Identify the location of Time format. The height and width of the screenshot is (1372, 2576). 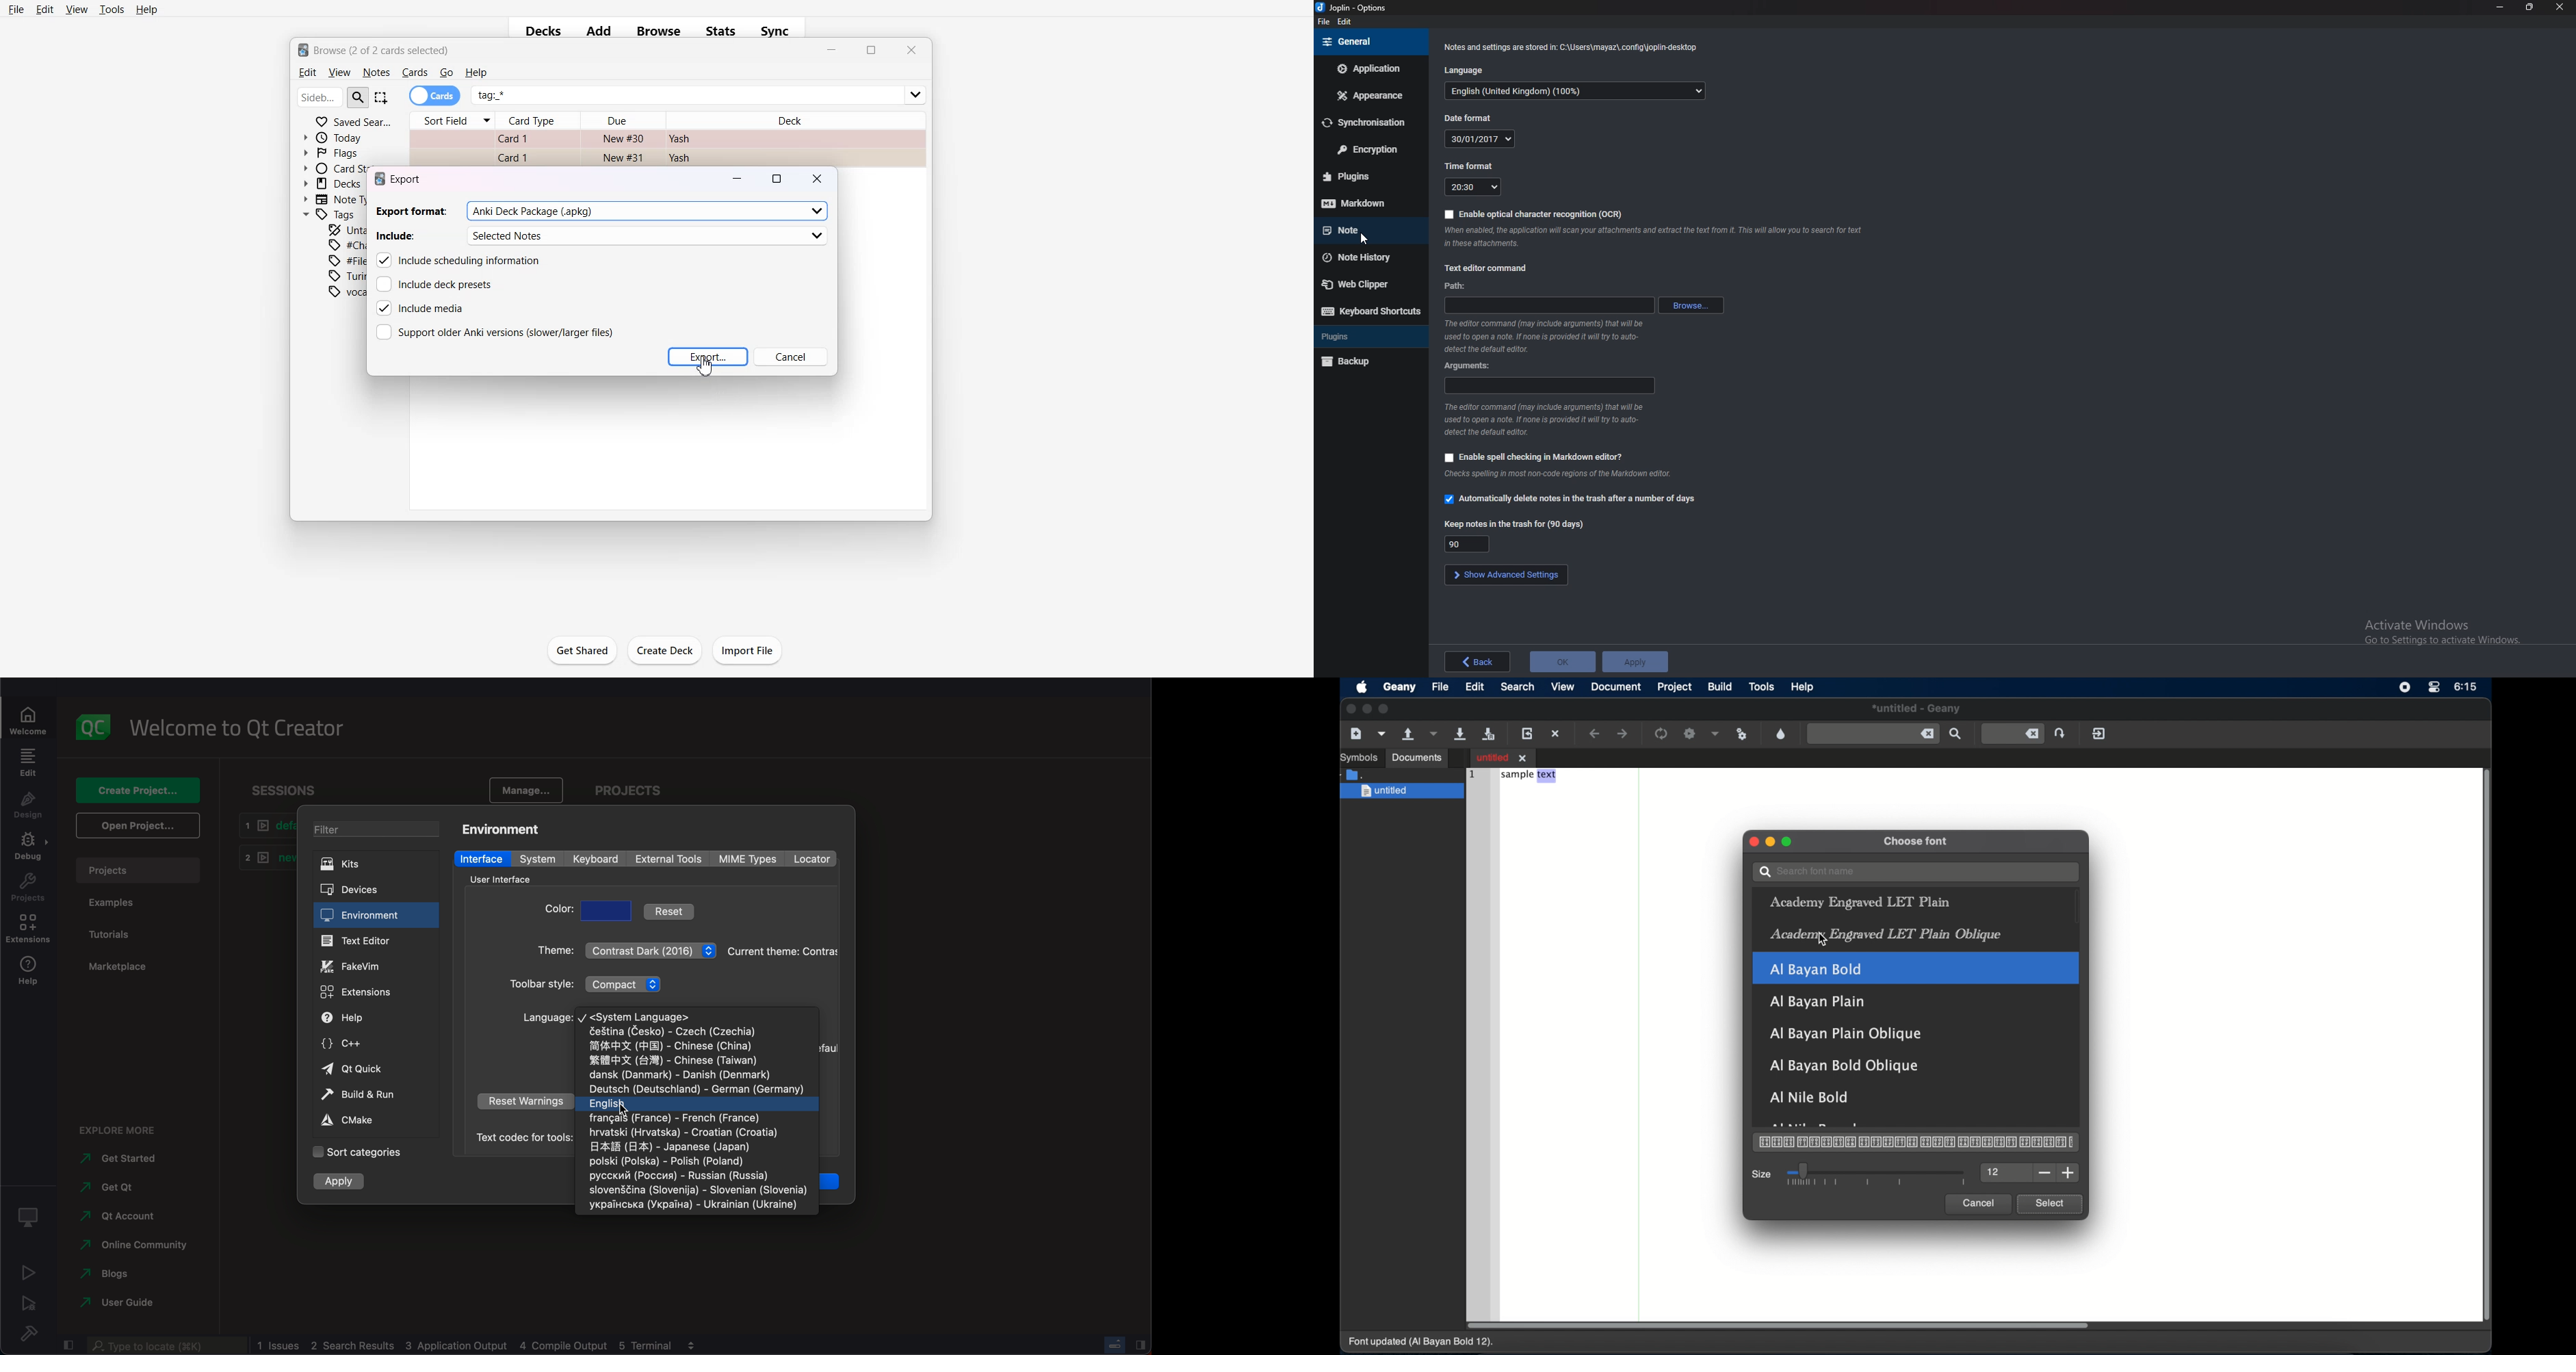
(1469, 166).